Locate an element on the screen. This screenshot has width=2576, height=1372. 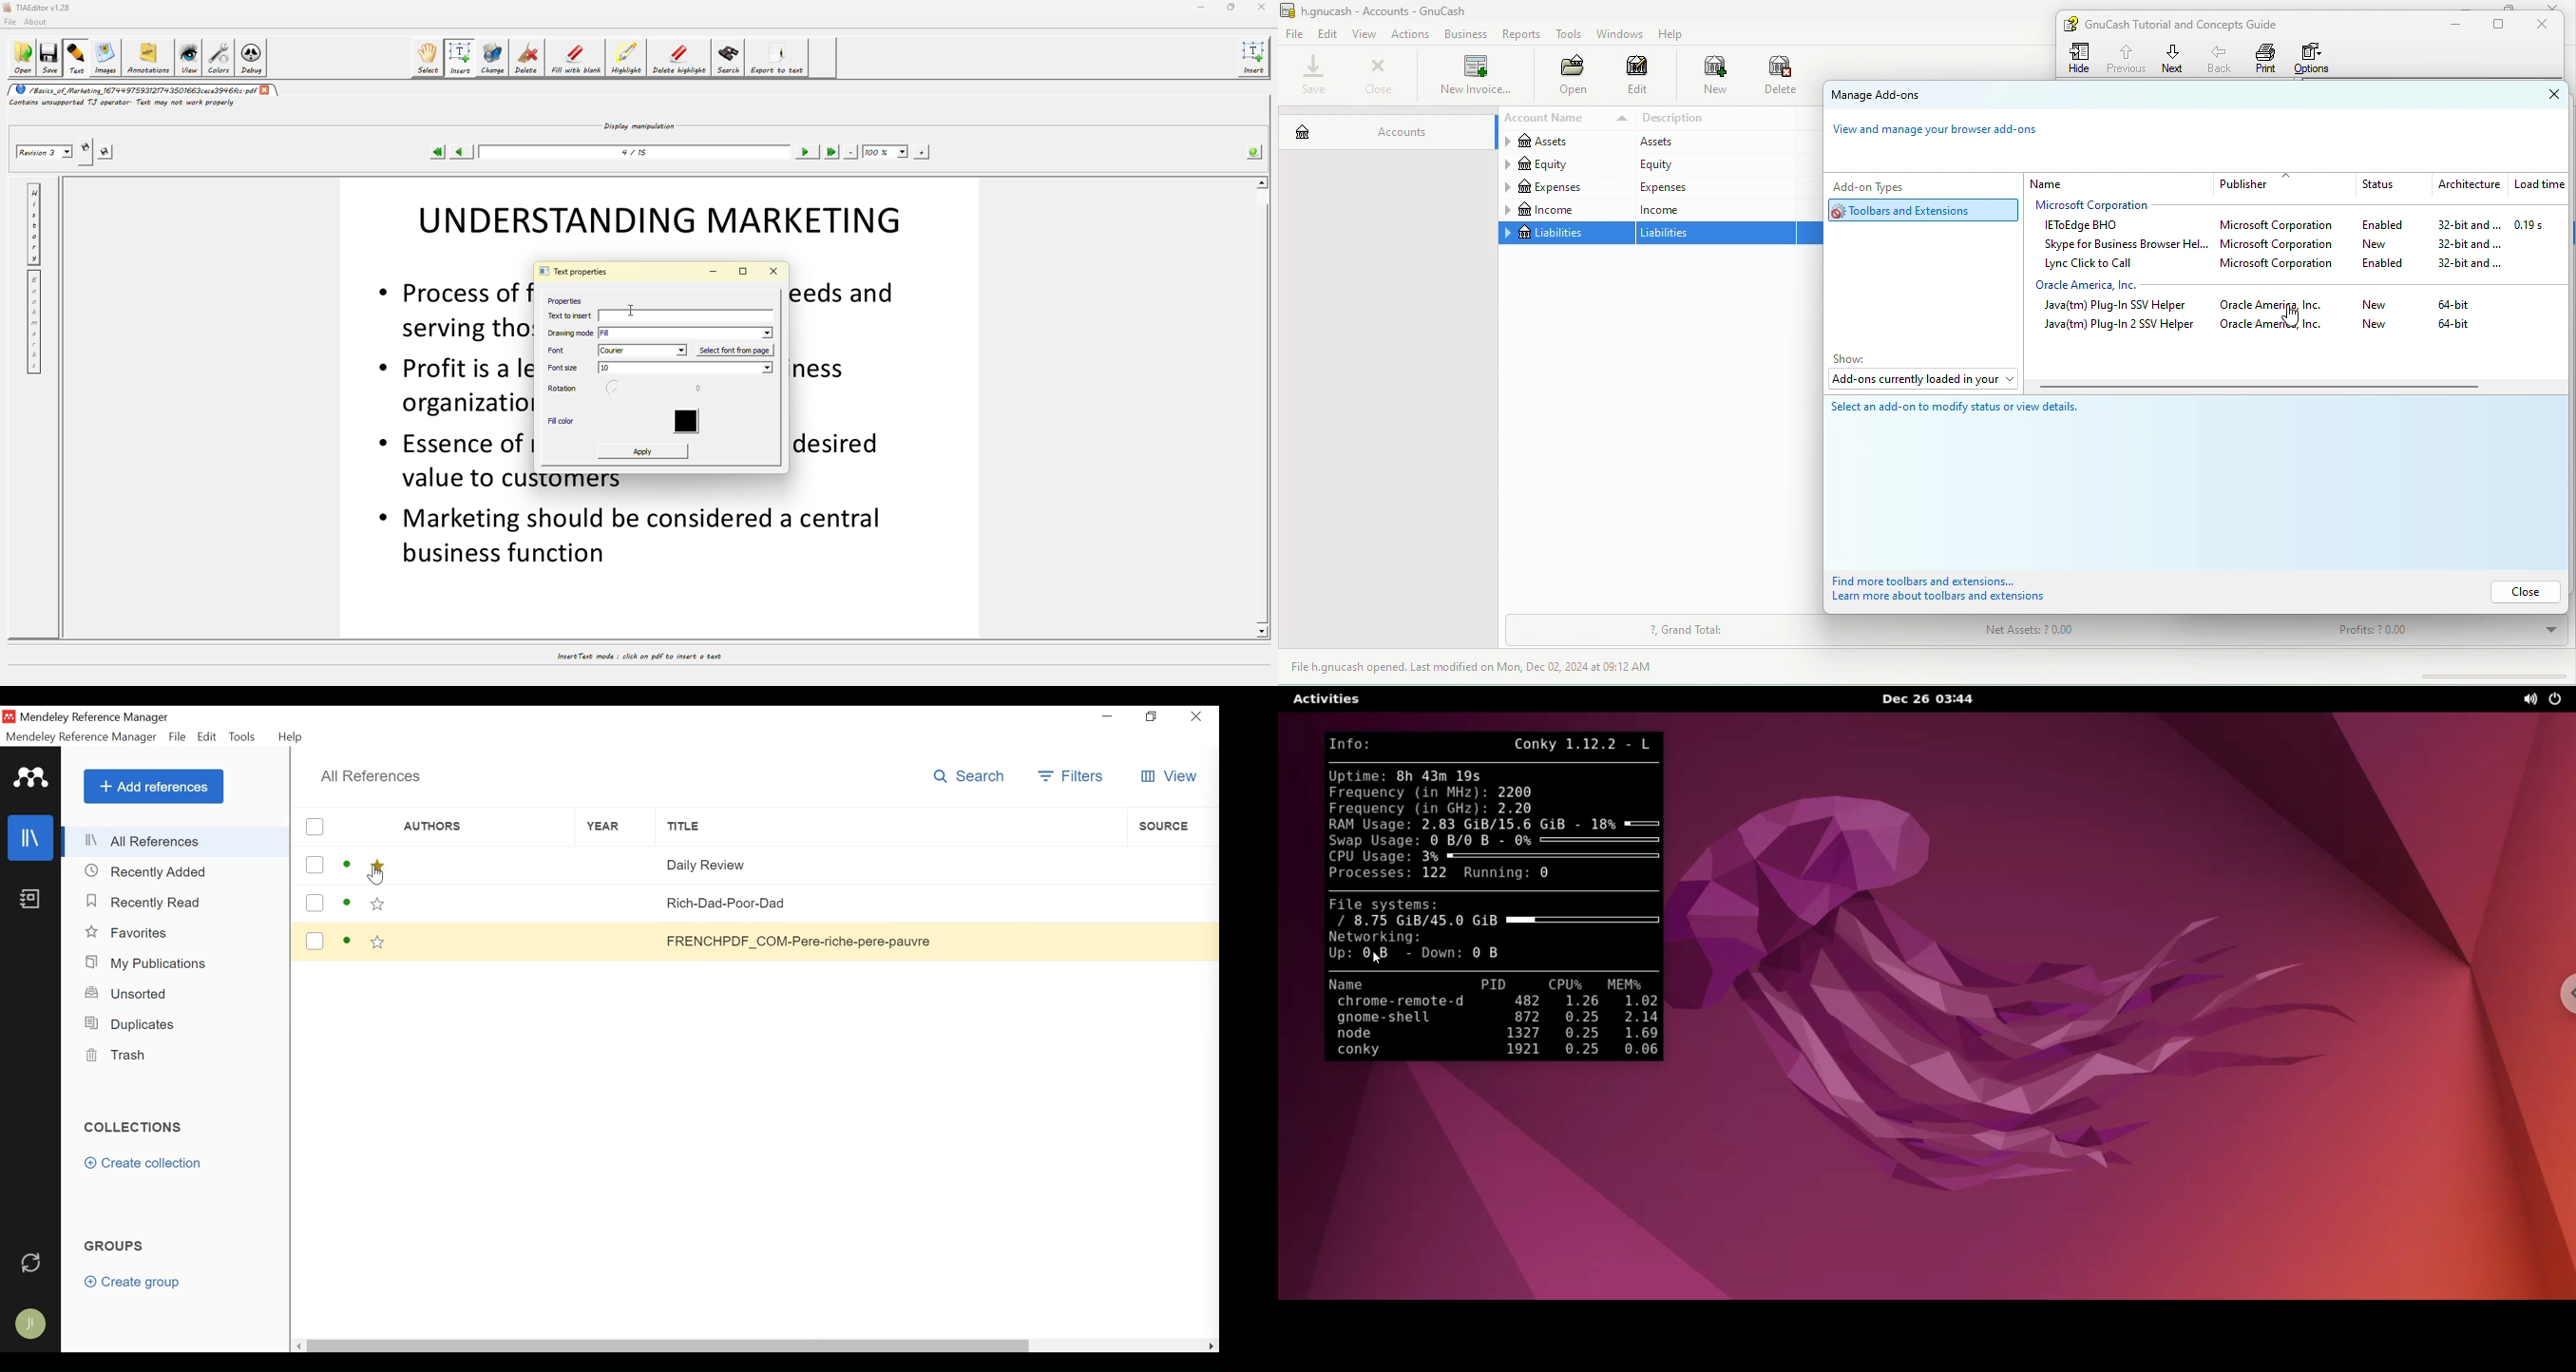
manage add ons  is located at coordinates (1897, 97).